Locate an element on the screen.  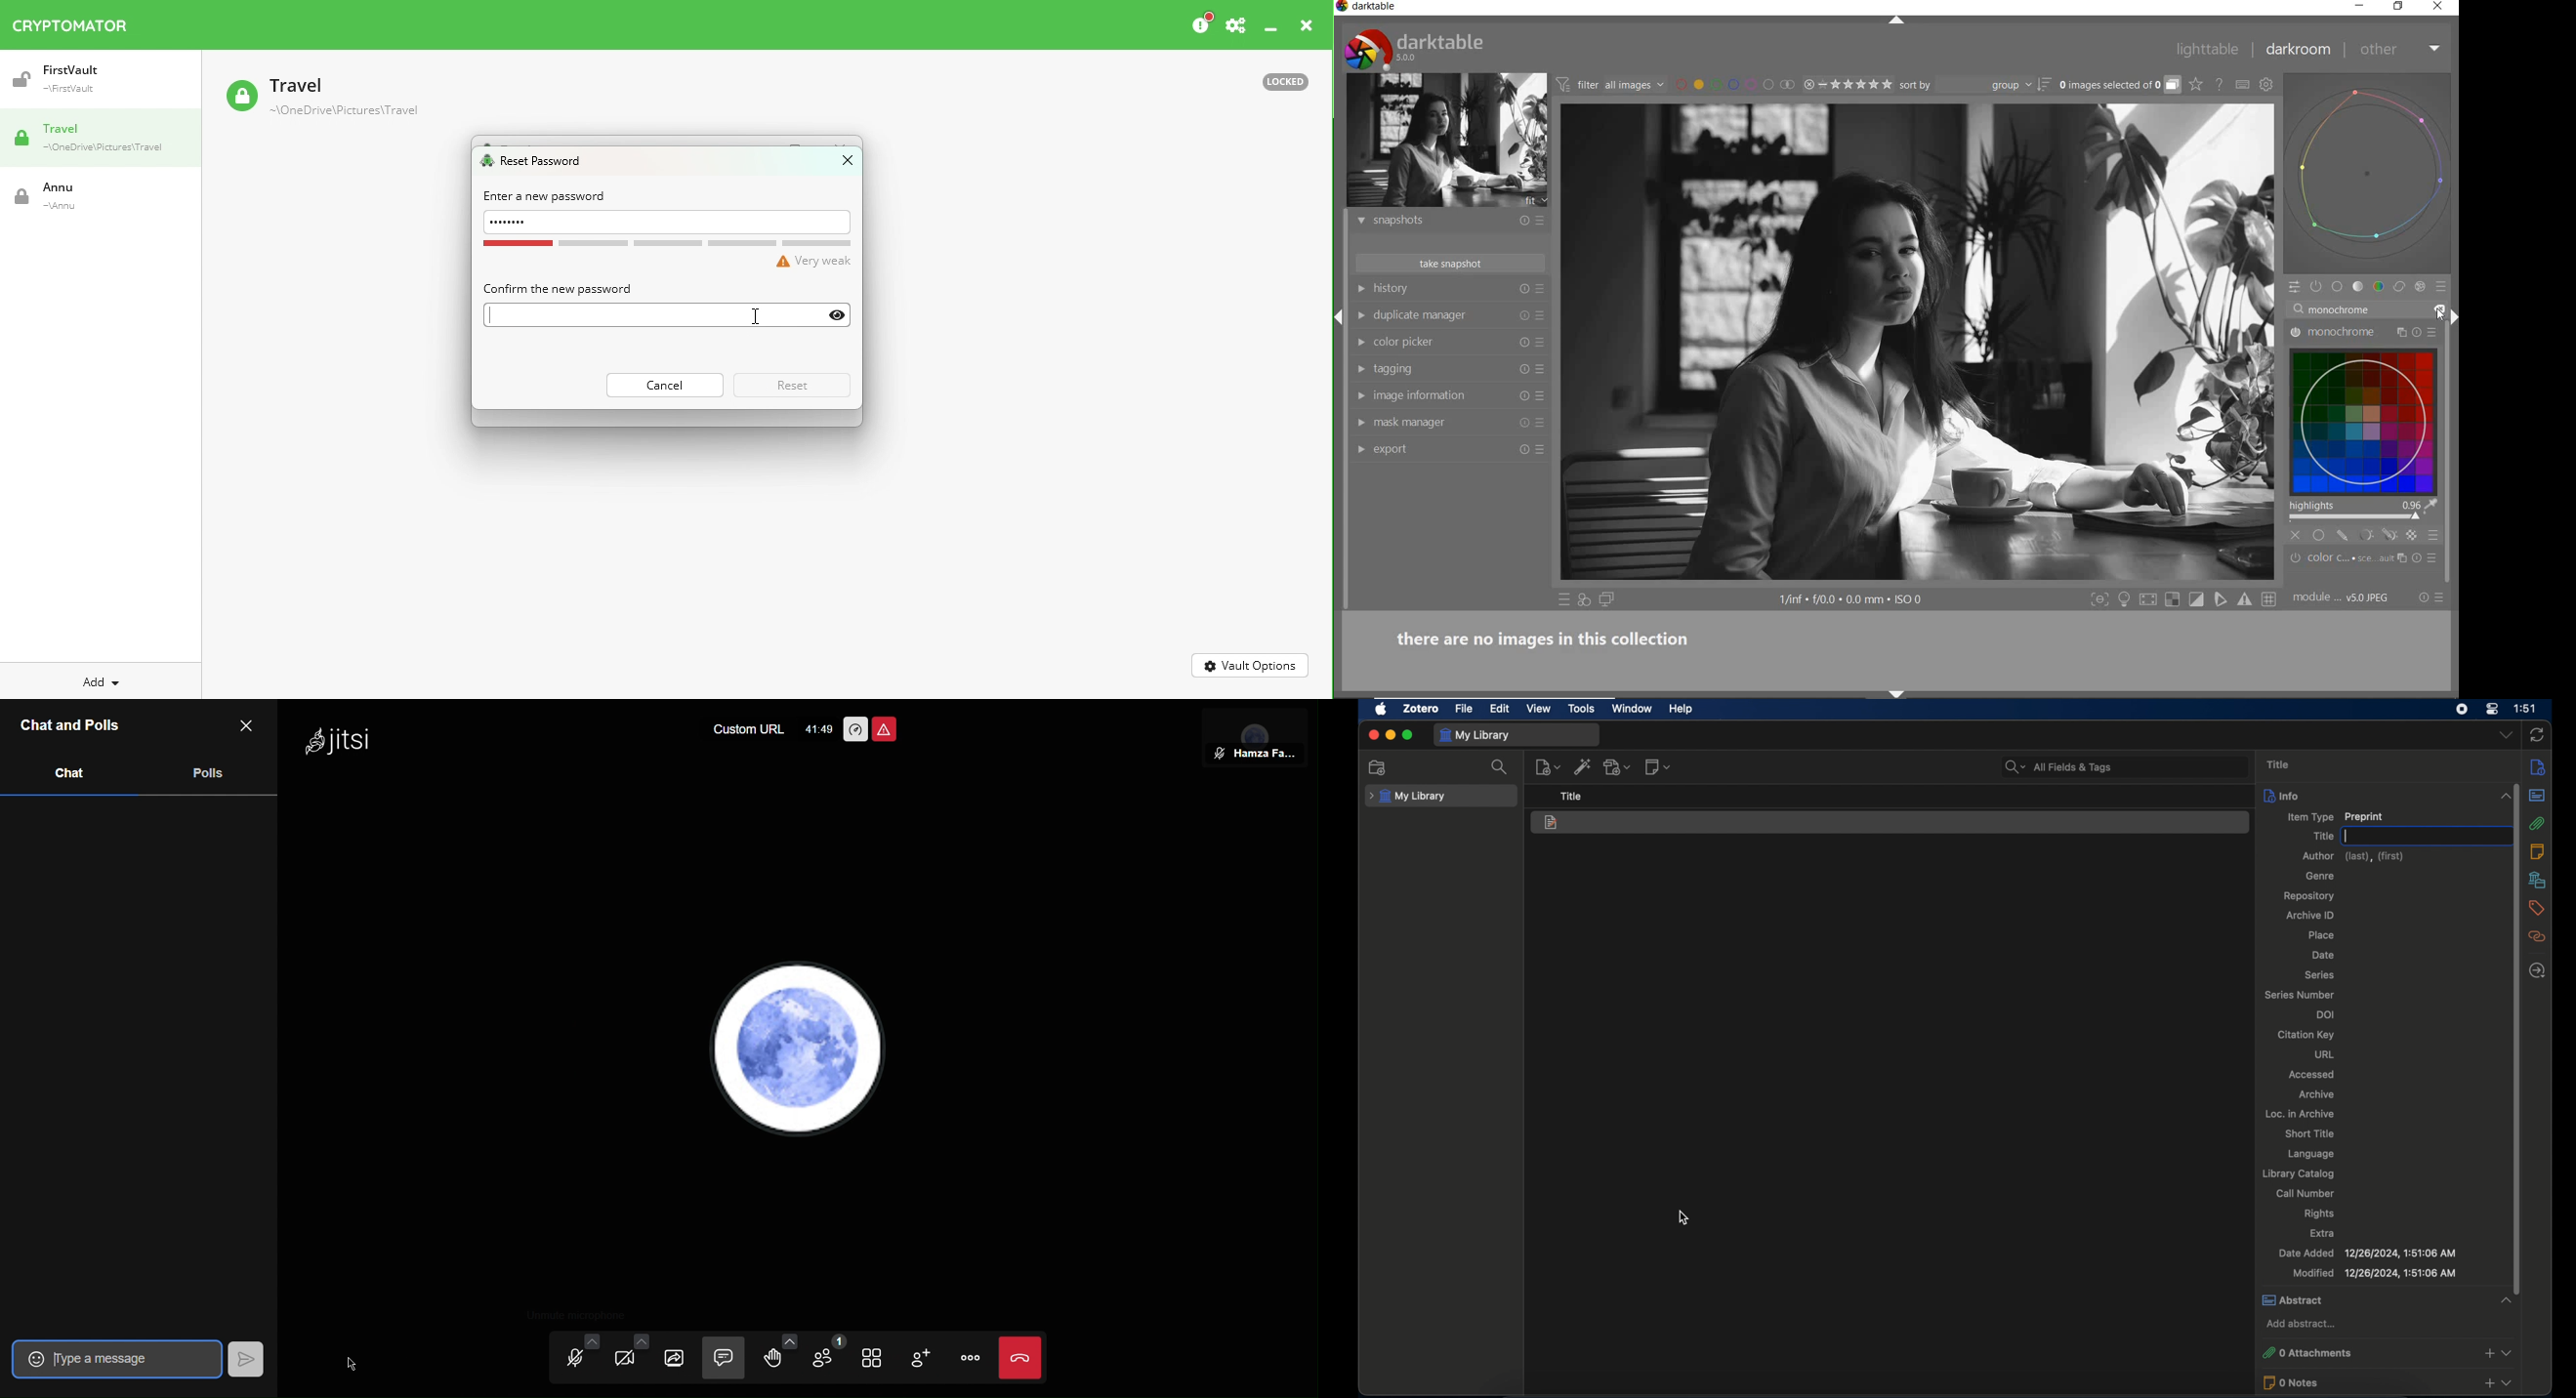
image information is located at coordinates (1440, 395).